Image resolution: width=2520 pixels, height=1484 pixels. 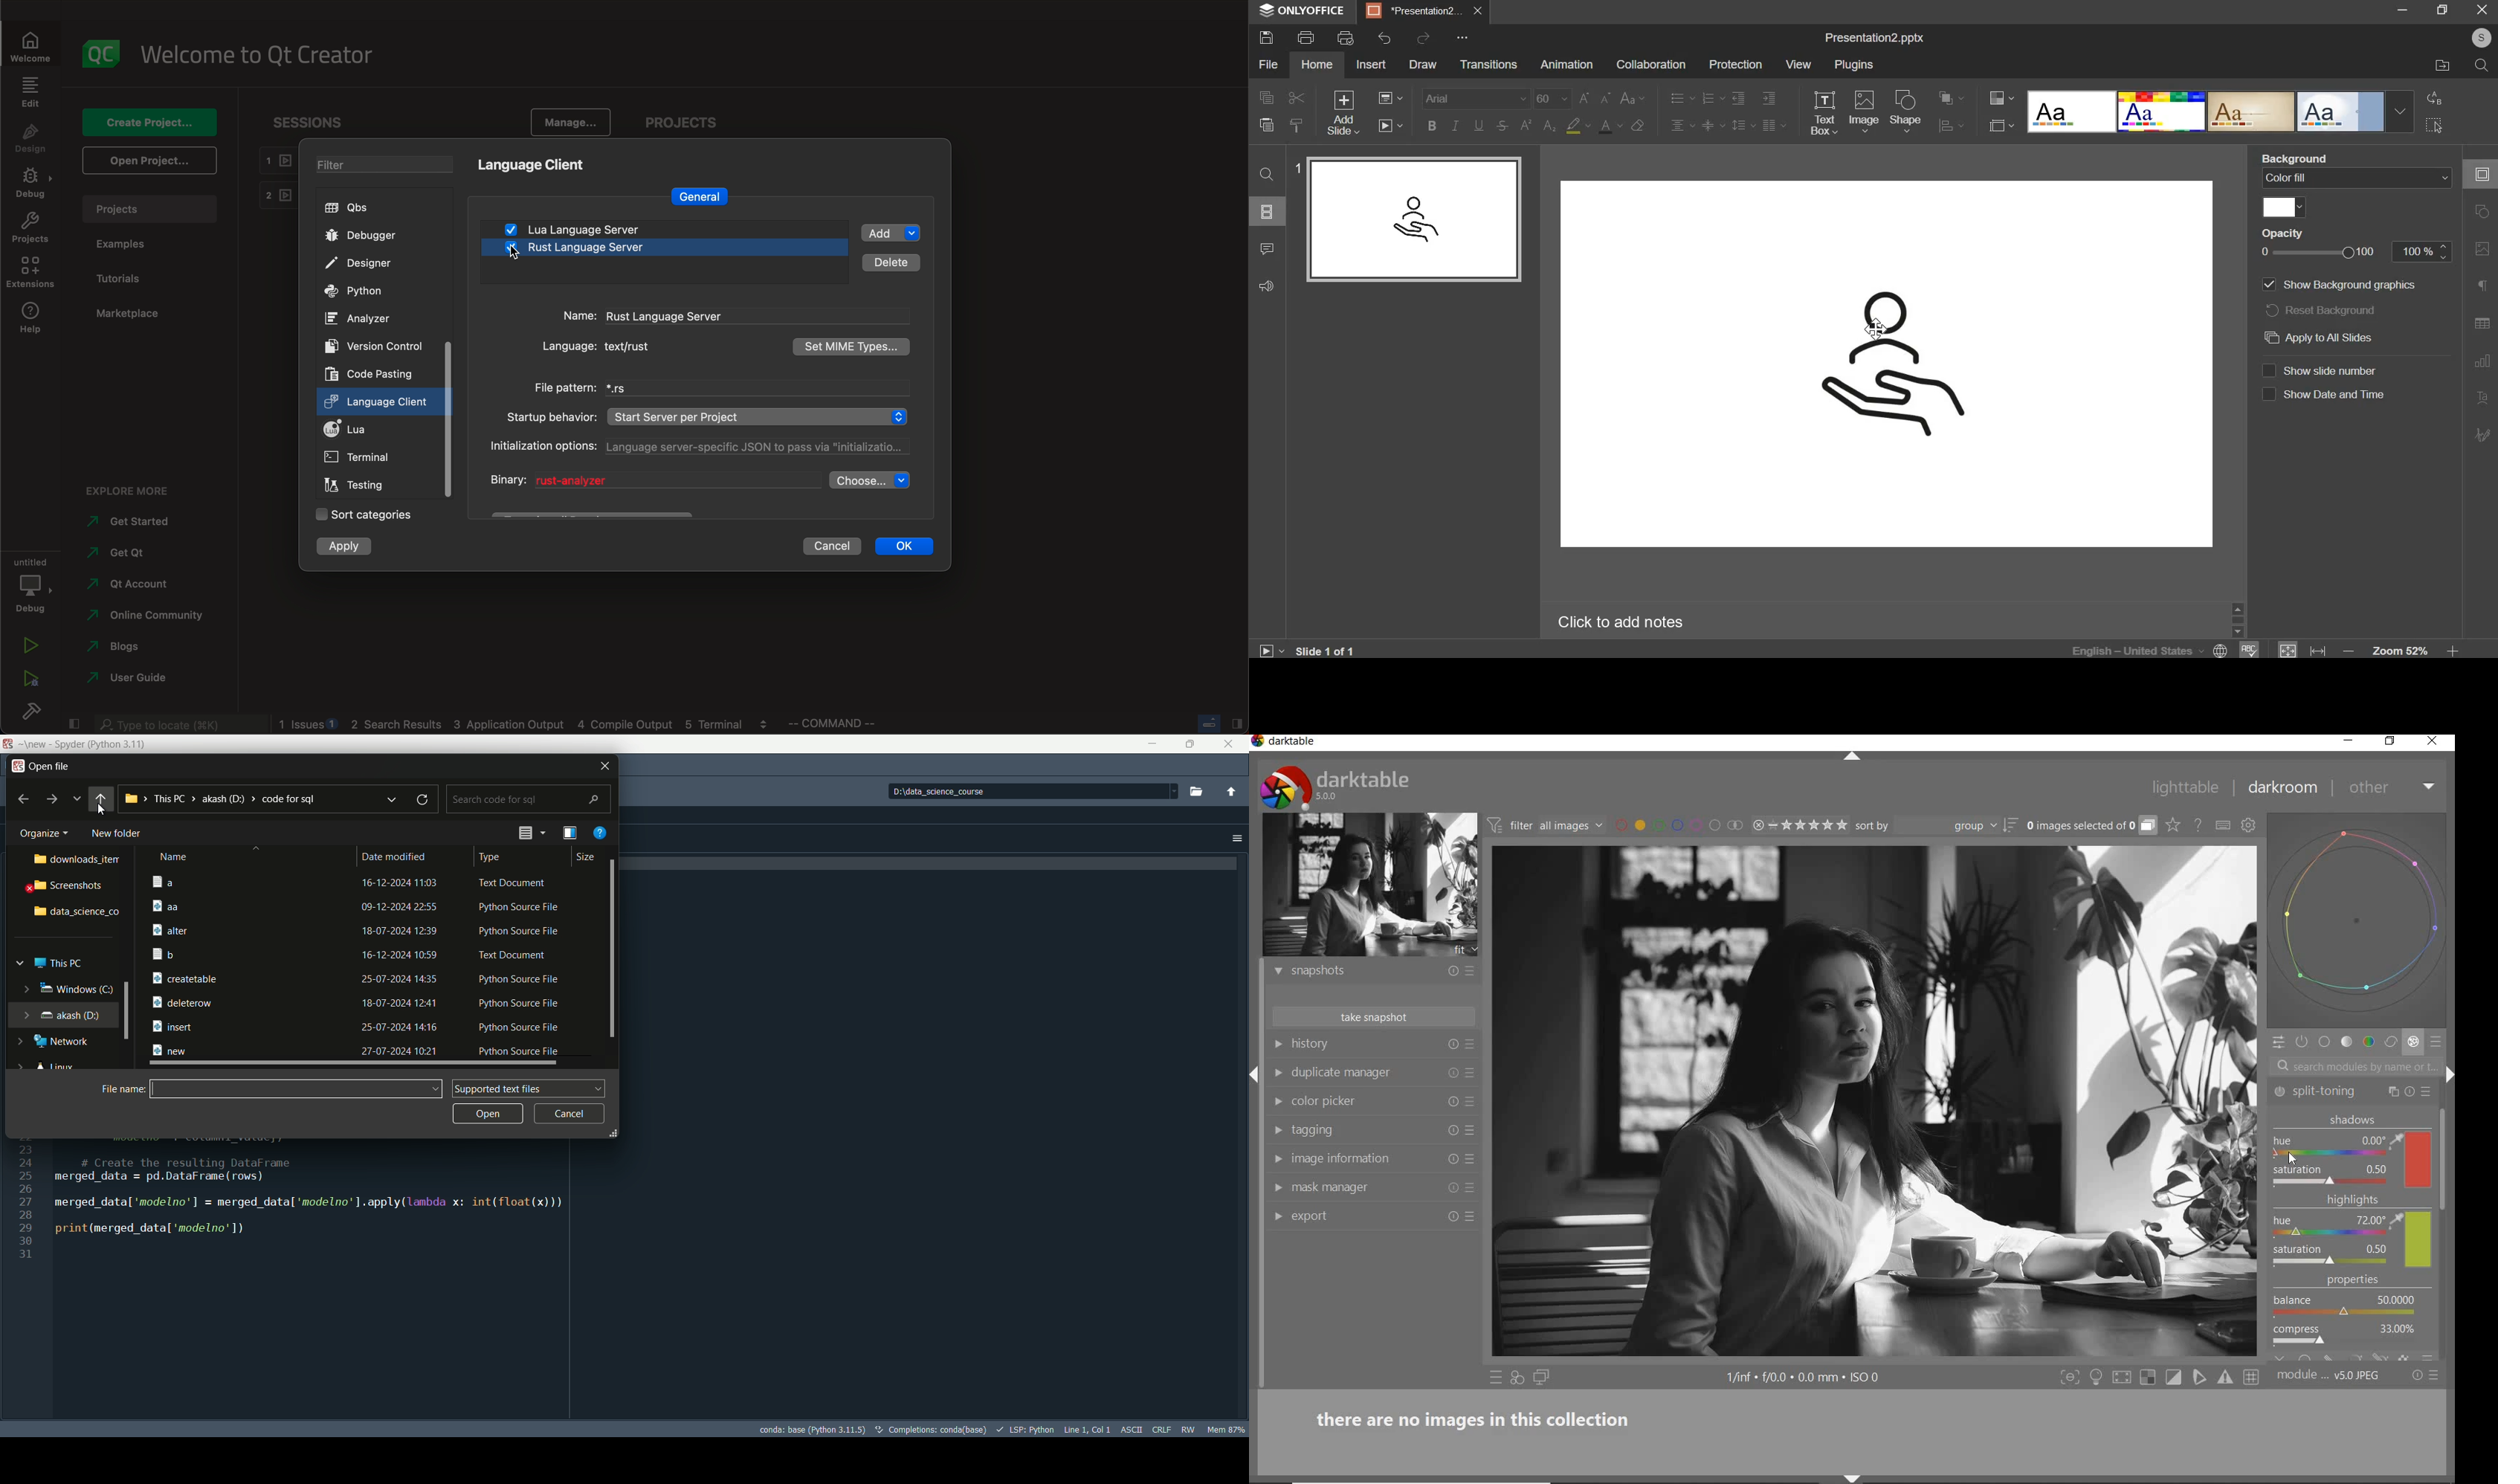 I want to click on r 18-07-2024 12:39 Python Source File, so click(x=463, y=930).